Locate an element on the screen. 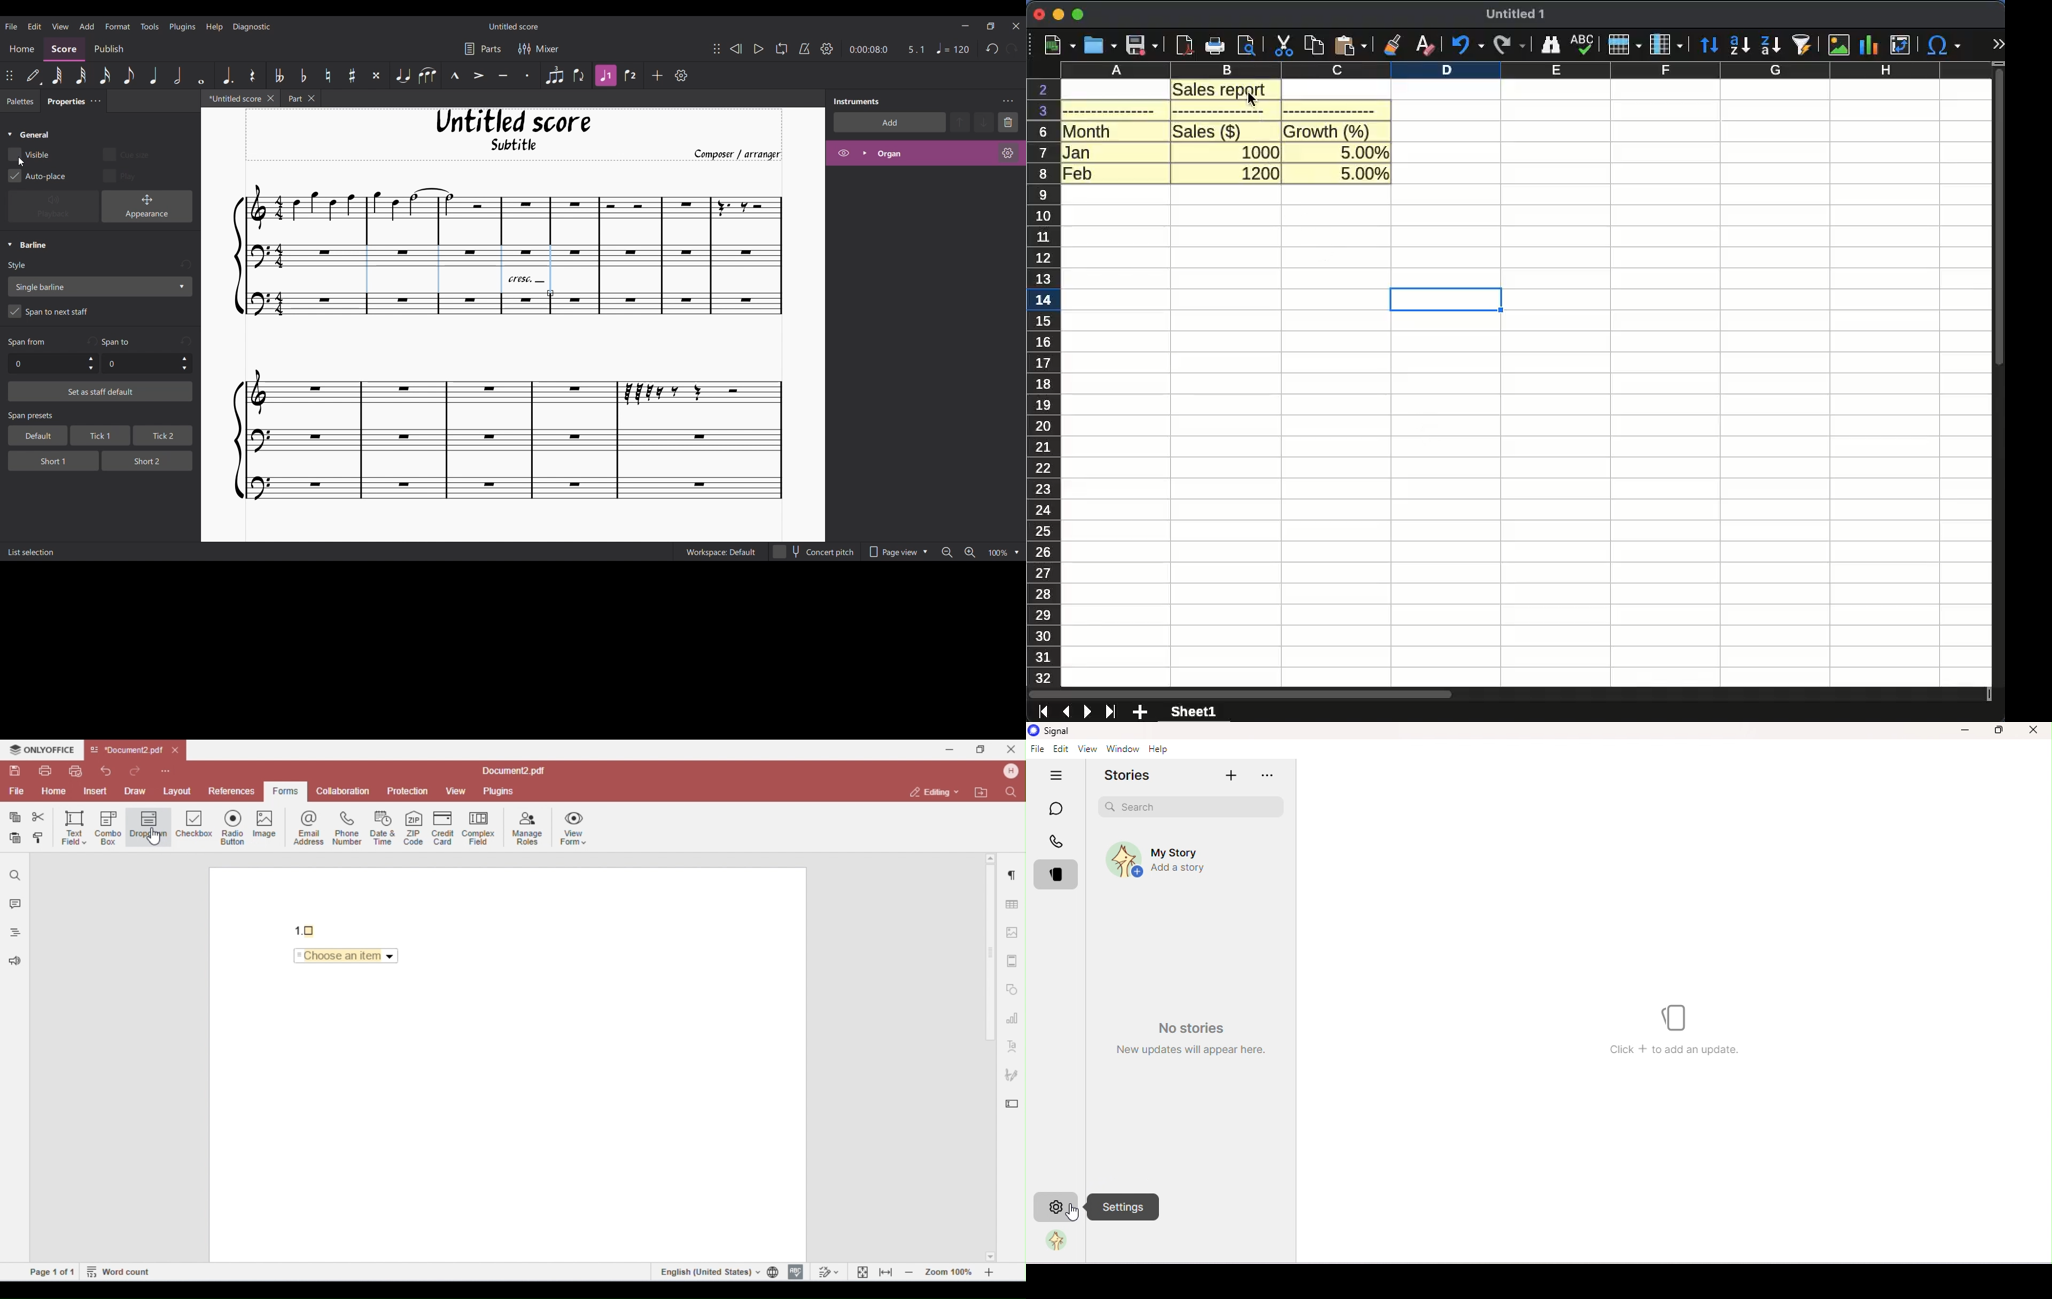  File is located at coordinates (1039, 751).